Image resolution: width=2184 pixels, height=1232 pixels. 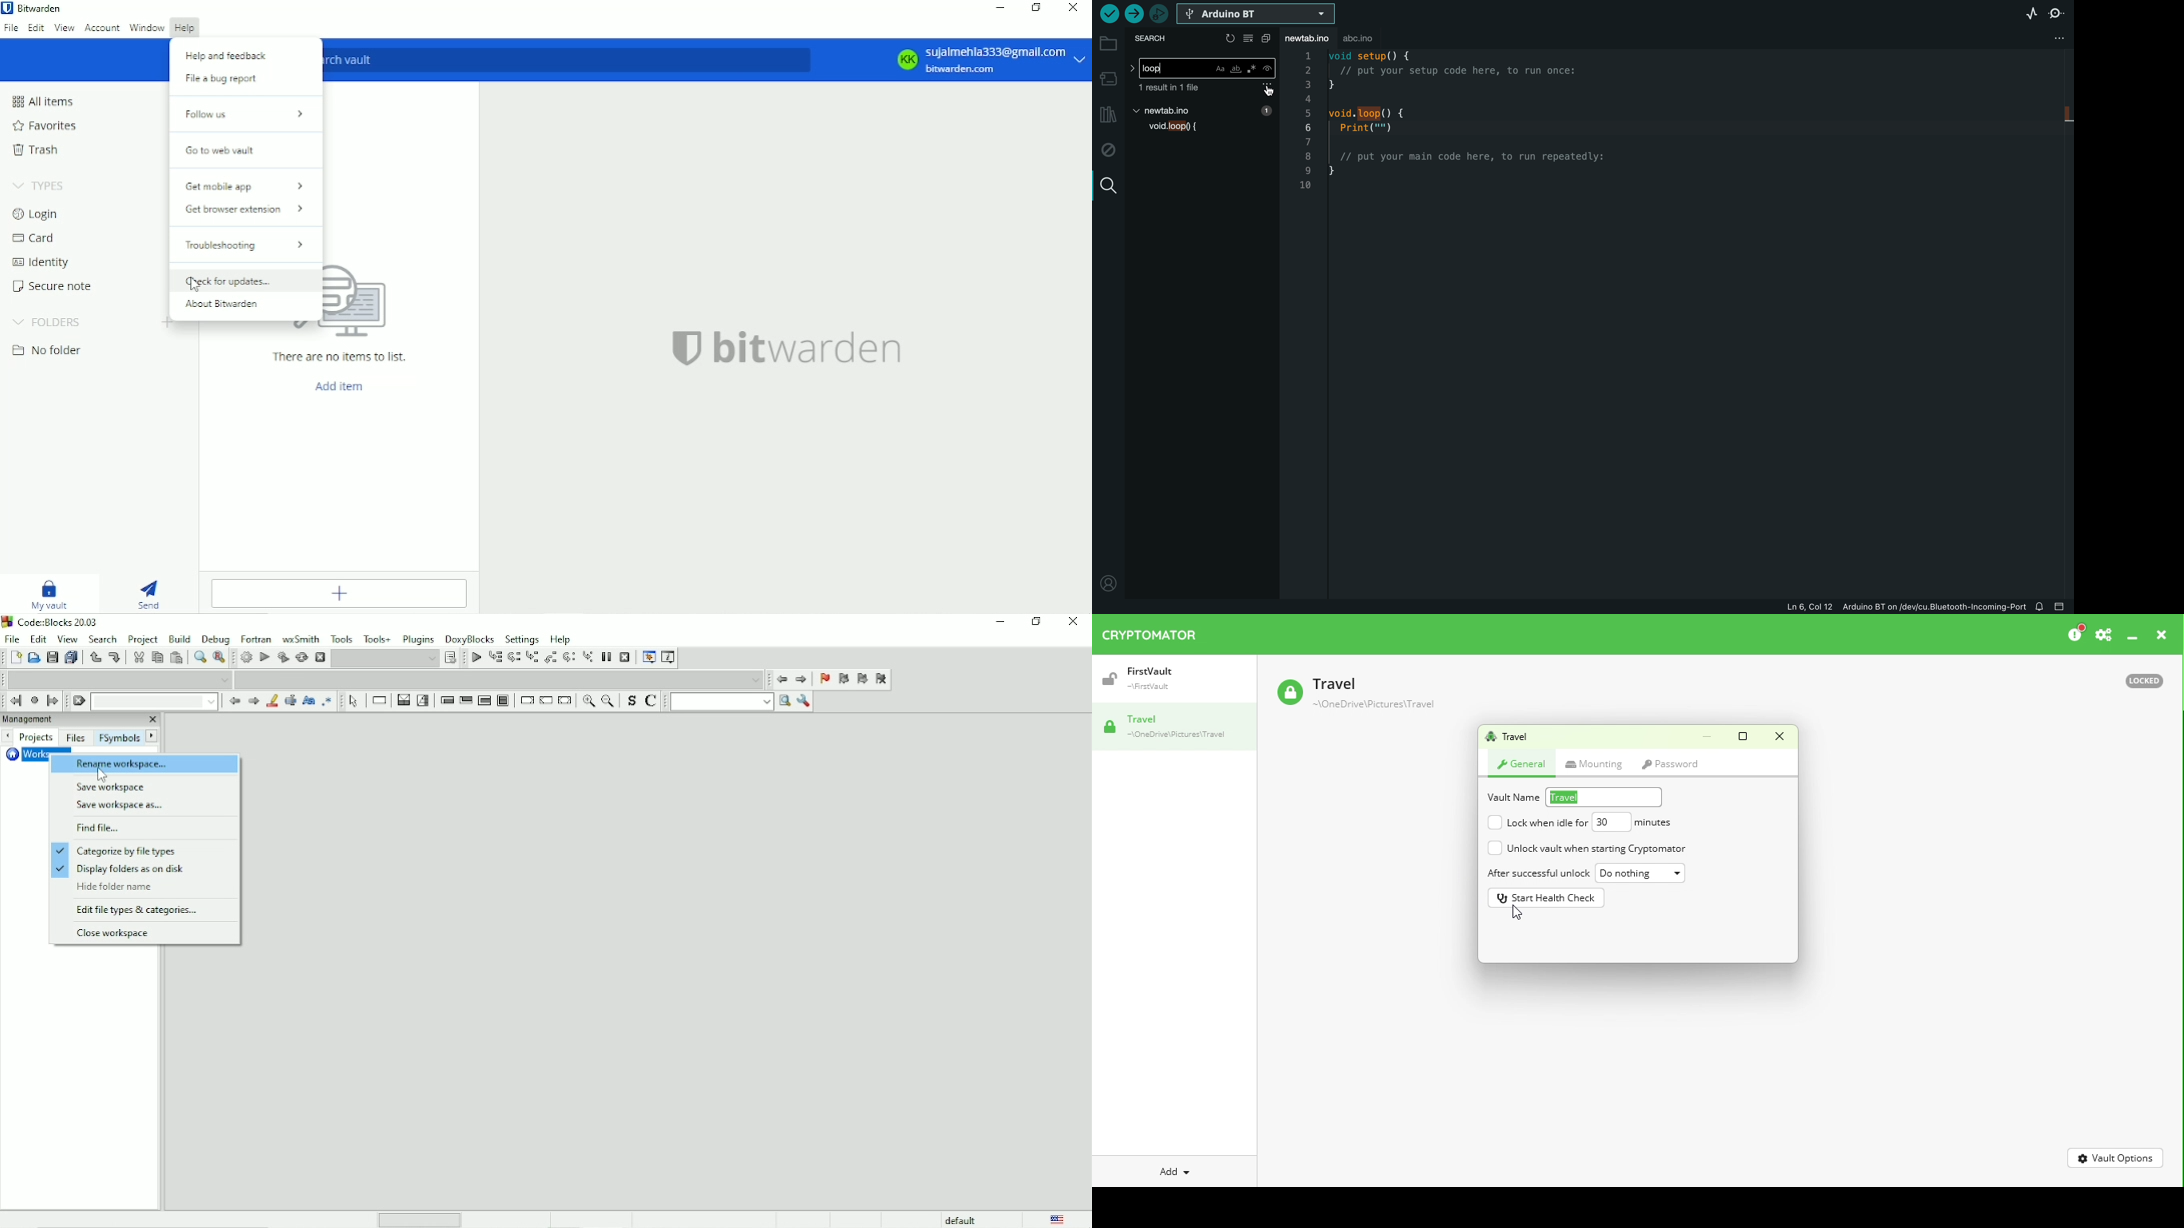 What do you see at coordinates (419, 638) in the screenshot?
I see `Plugins` at bounding box center [419, 638].